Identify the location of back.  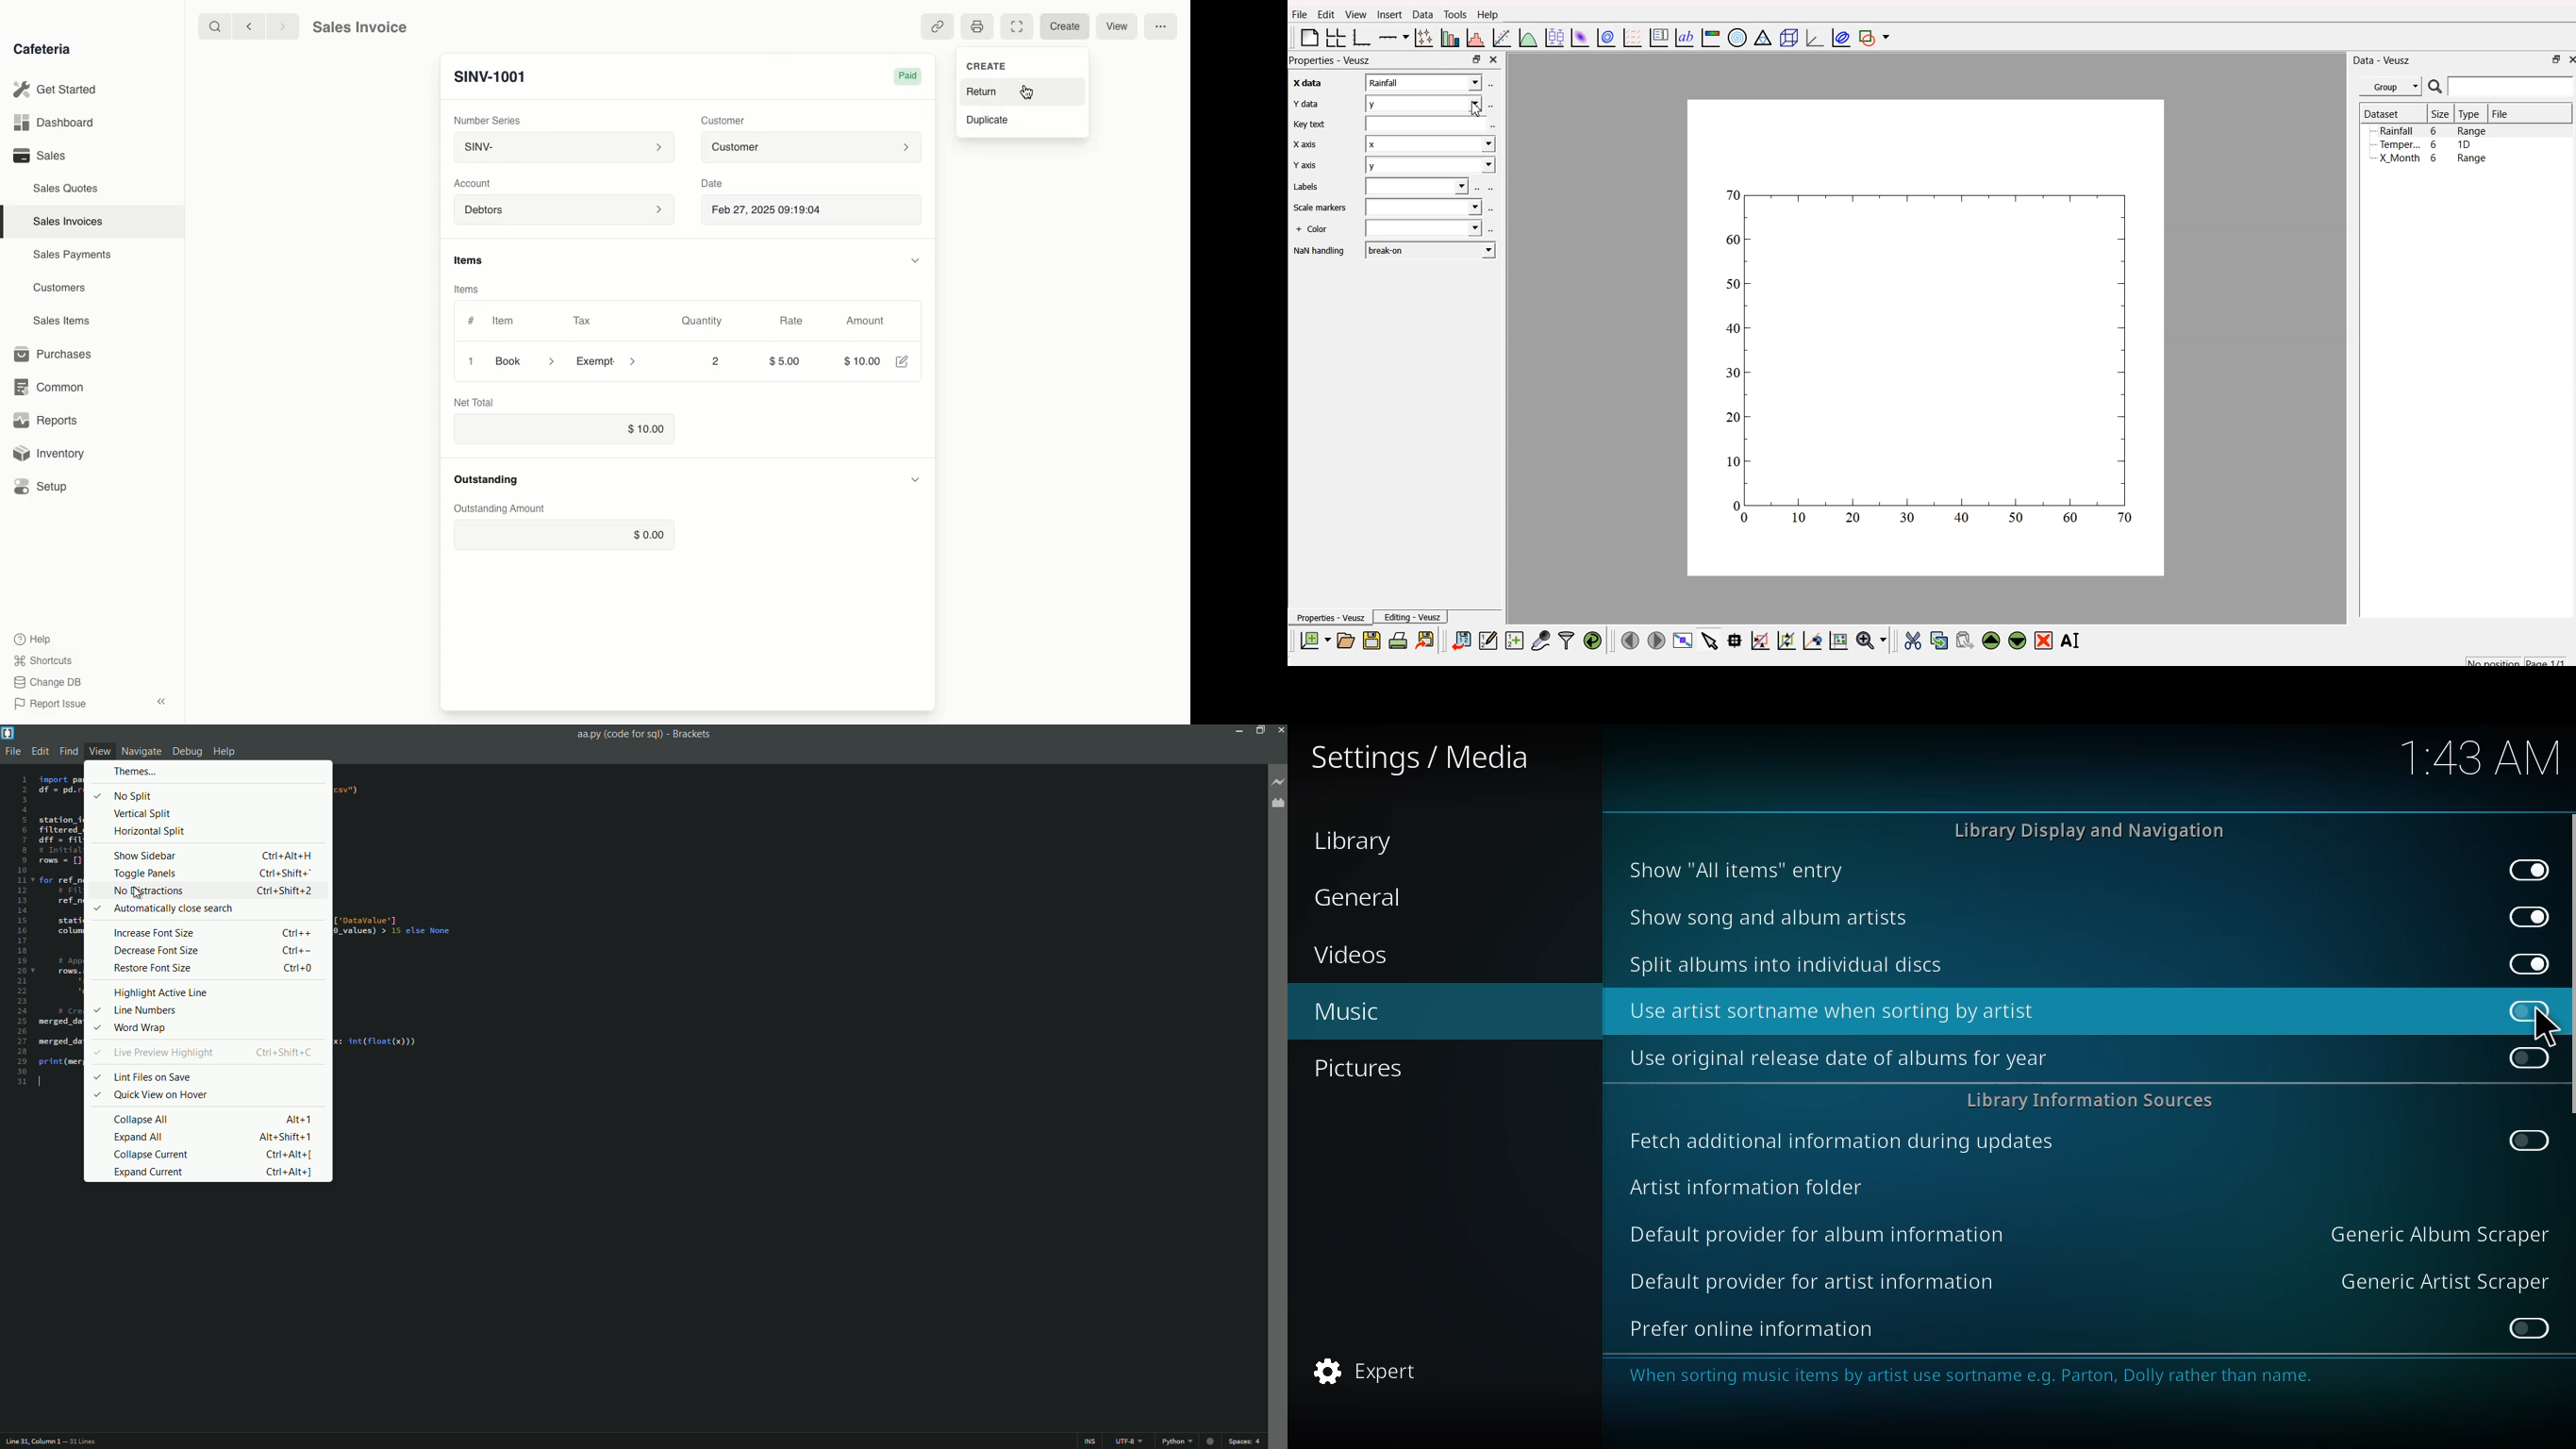
(251, 26).